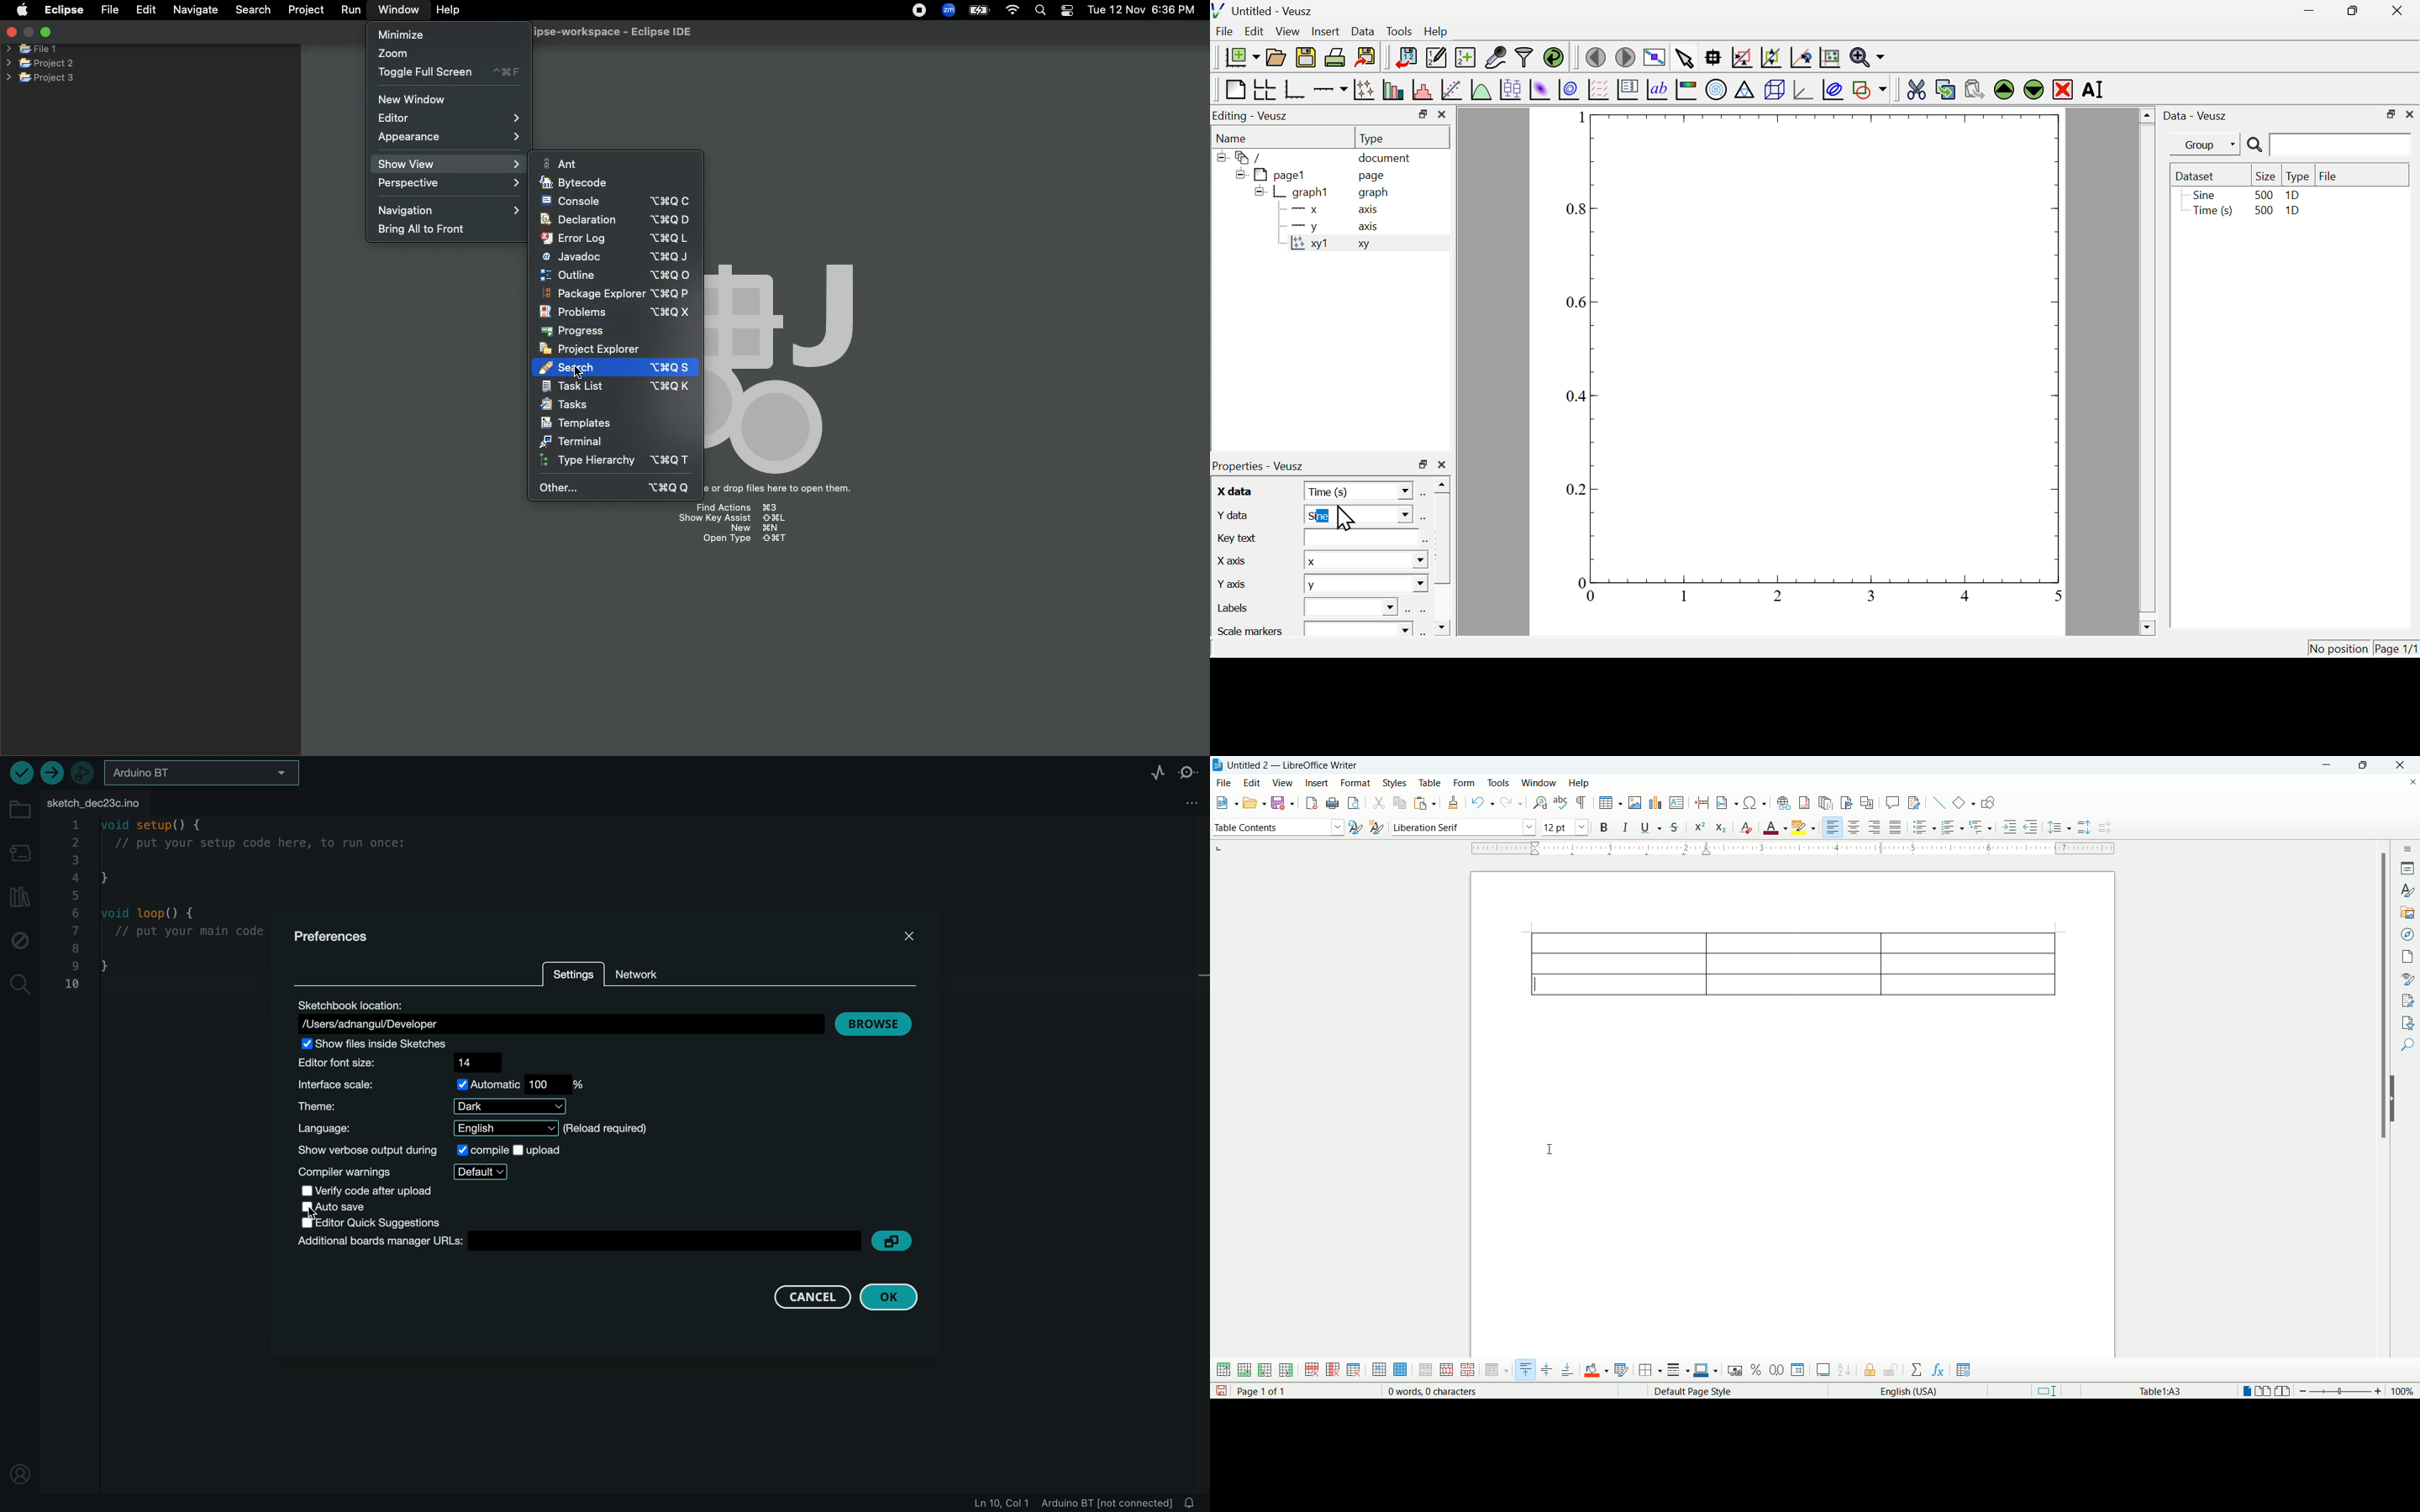 This screenshot has width=2436, height=1512. I want to click on decrease line spacing, so click(2107, 830).